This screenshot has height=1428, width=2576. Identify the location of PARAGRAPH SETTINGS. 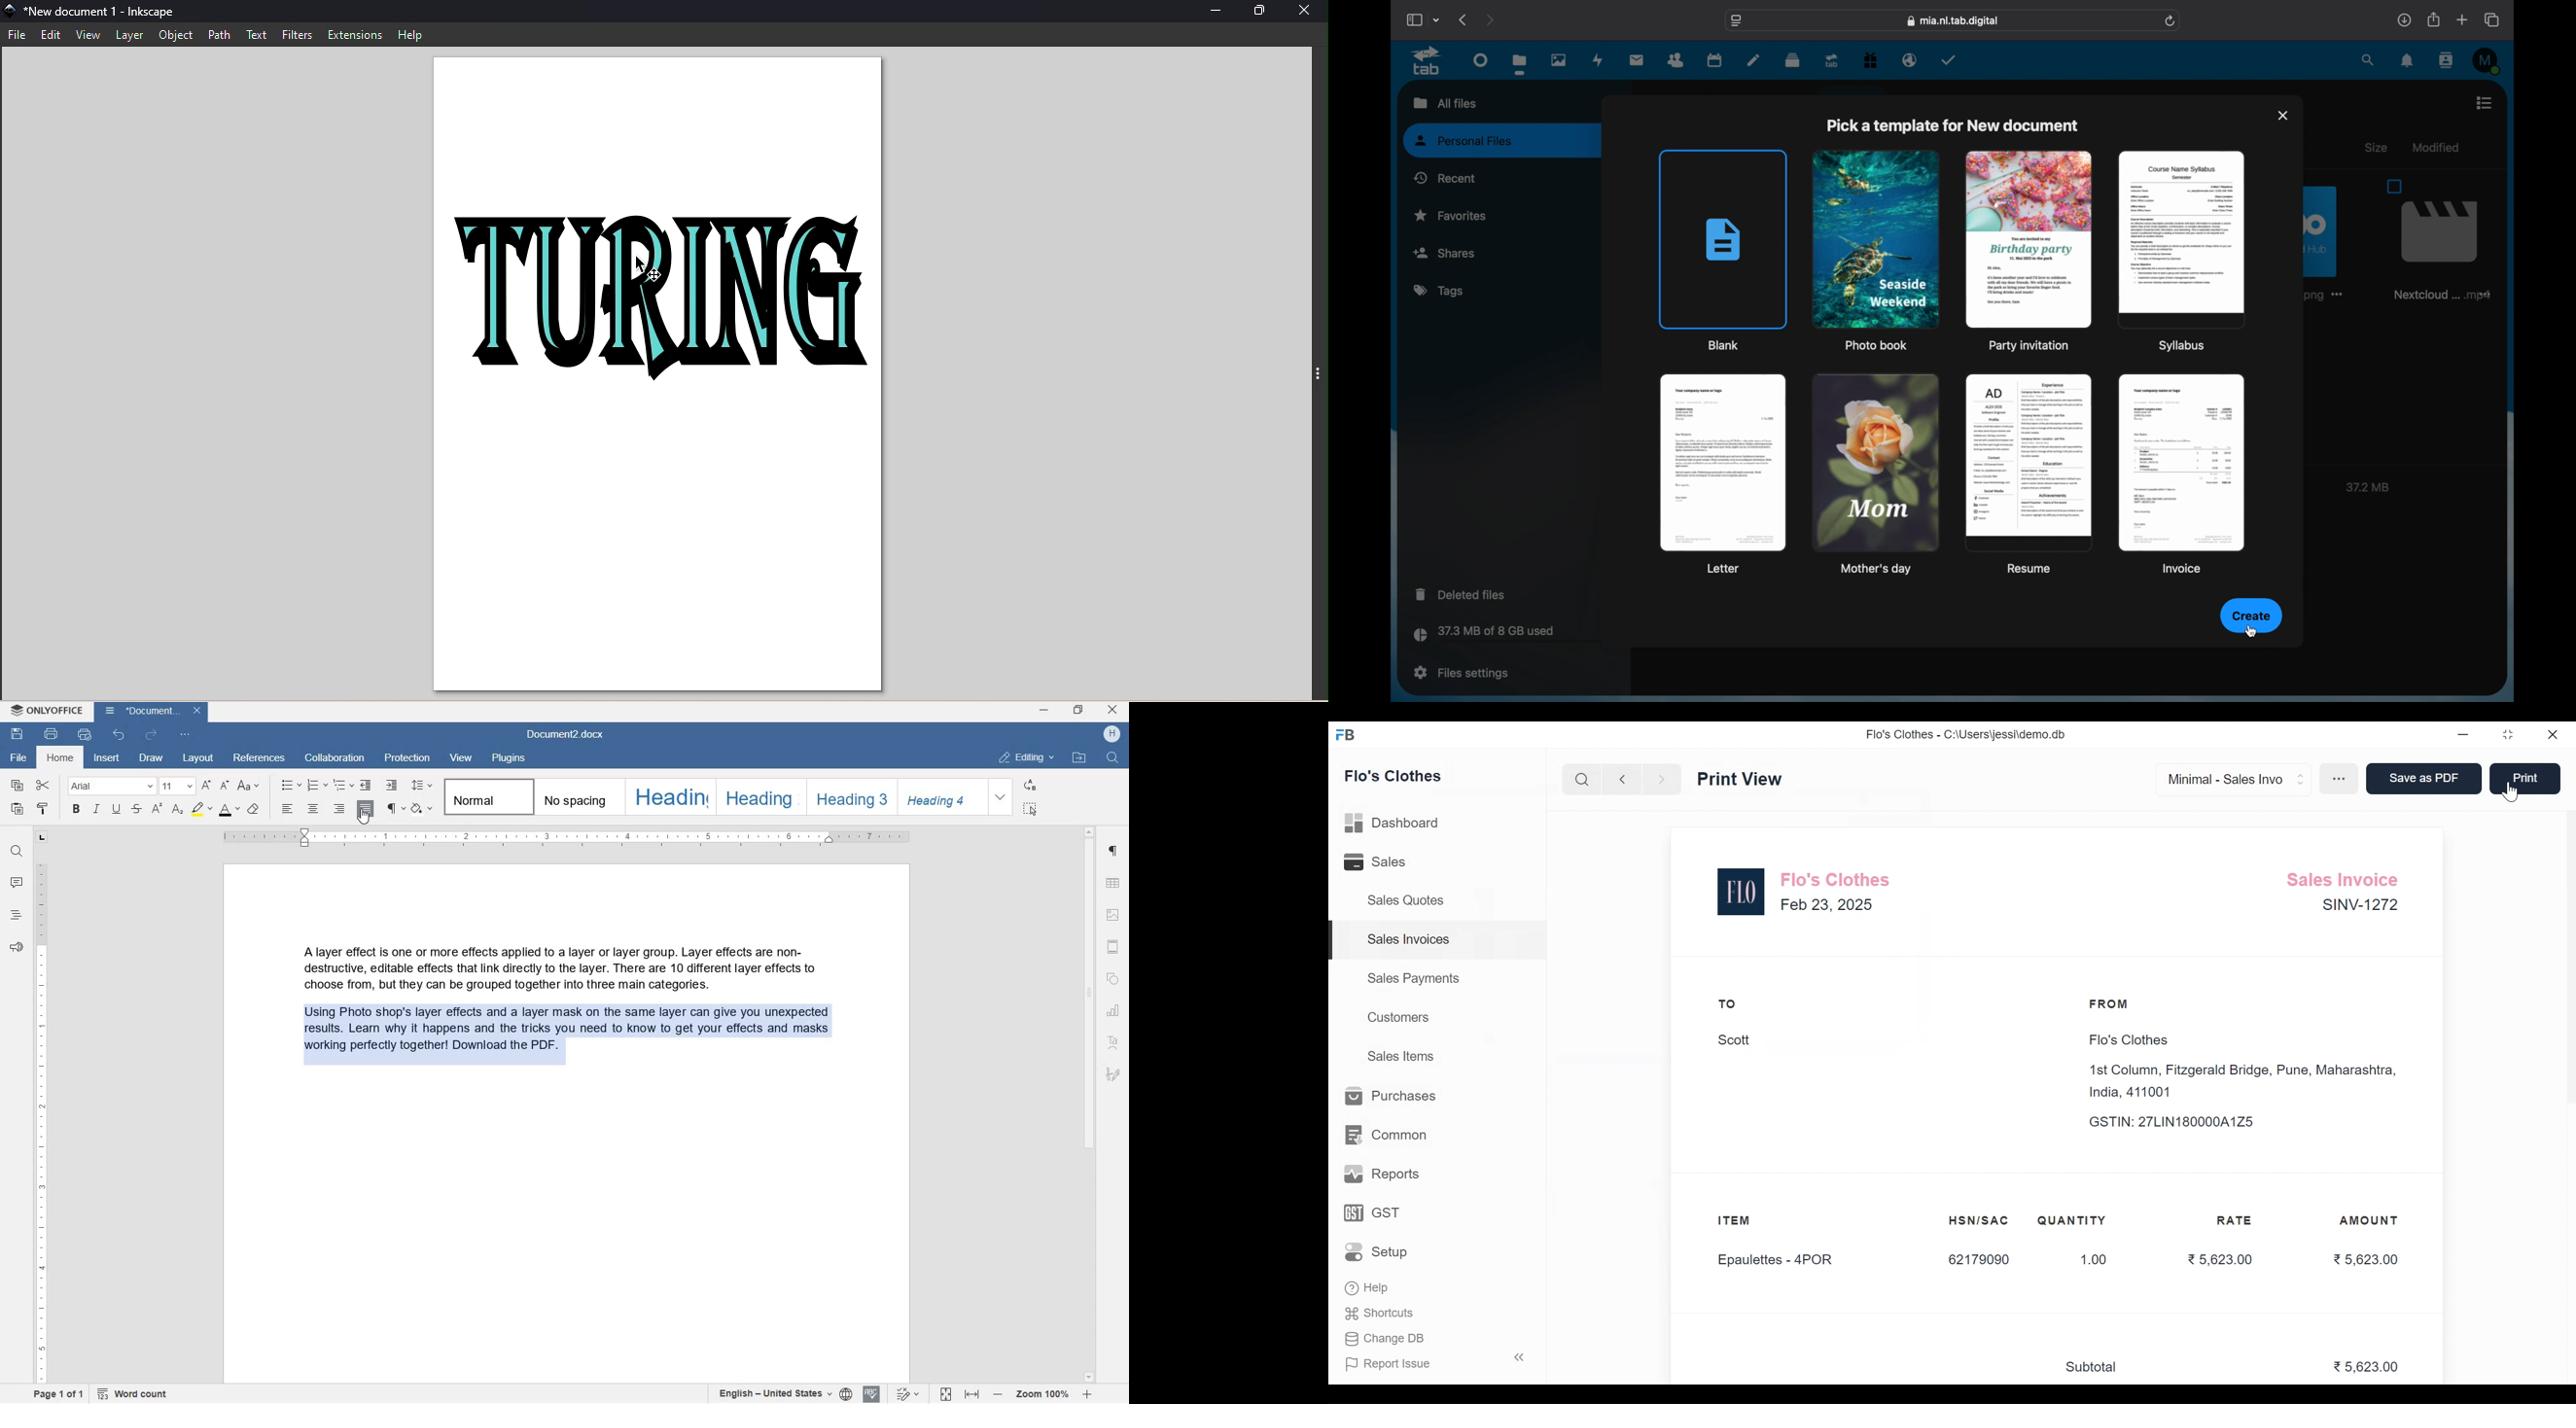
(1116, 853).